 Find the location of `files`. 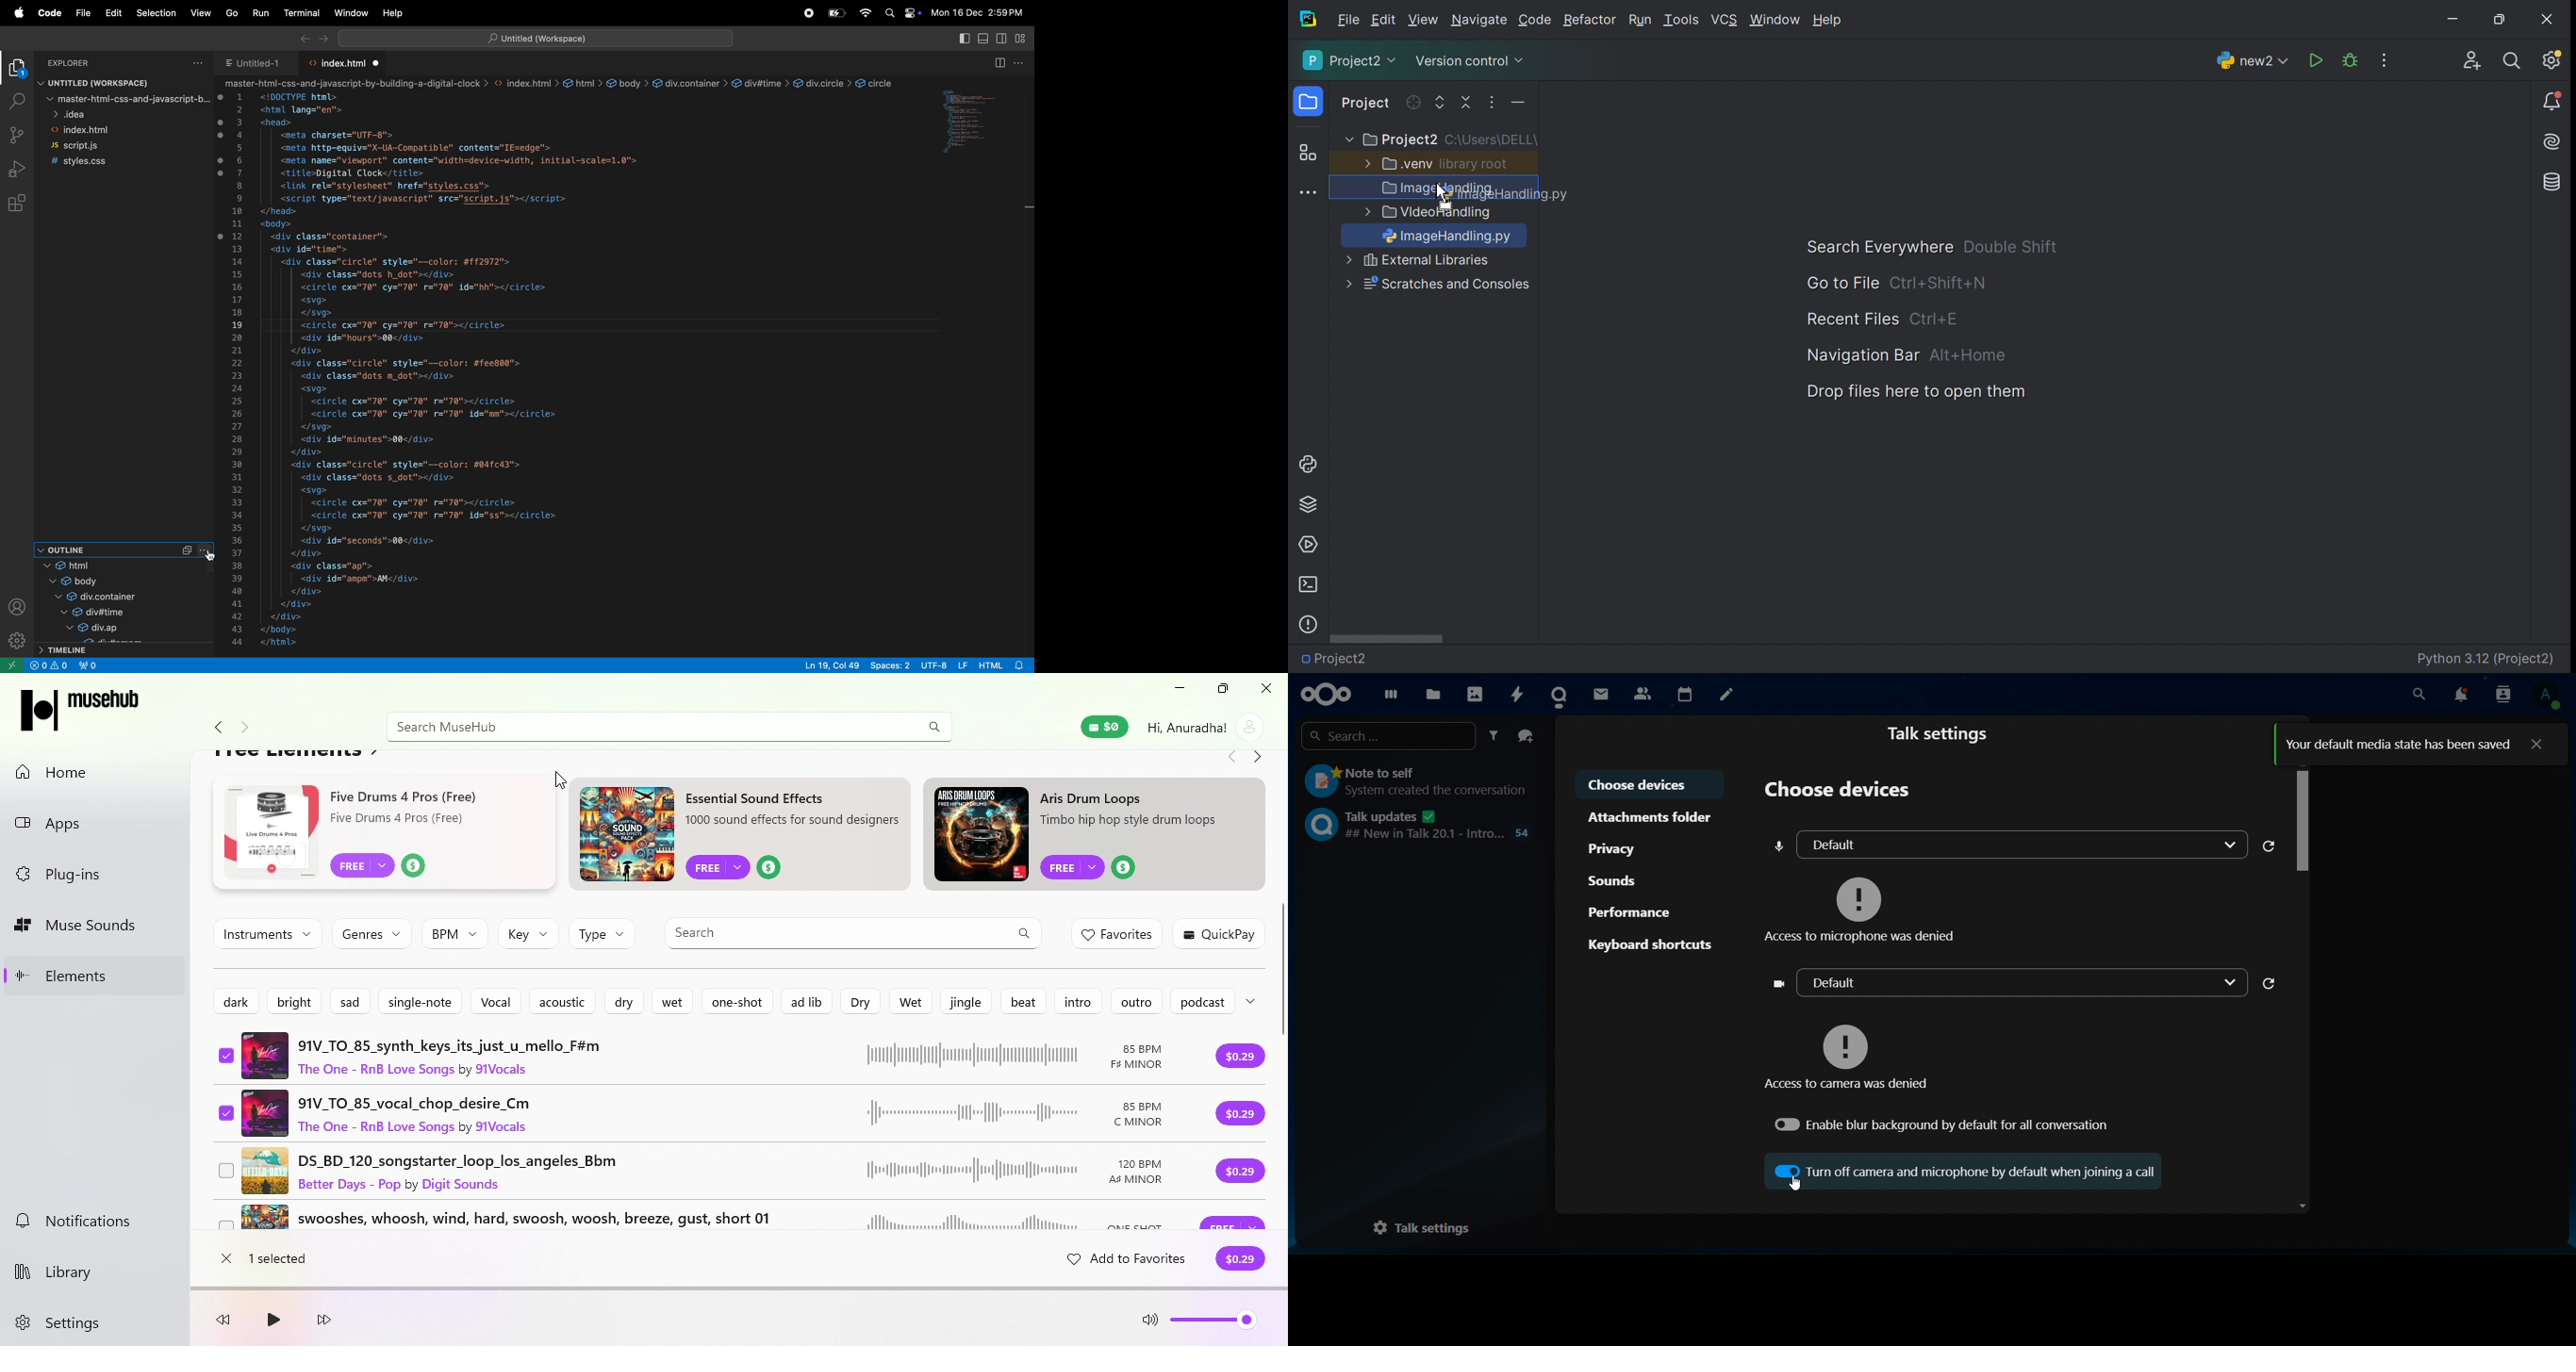

files is located at coordinates (1433, 692).